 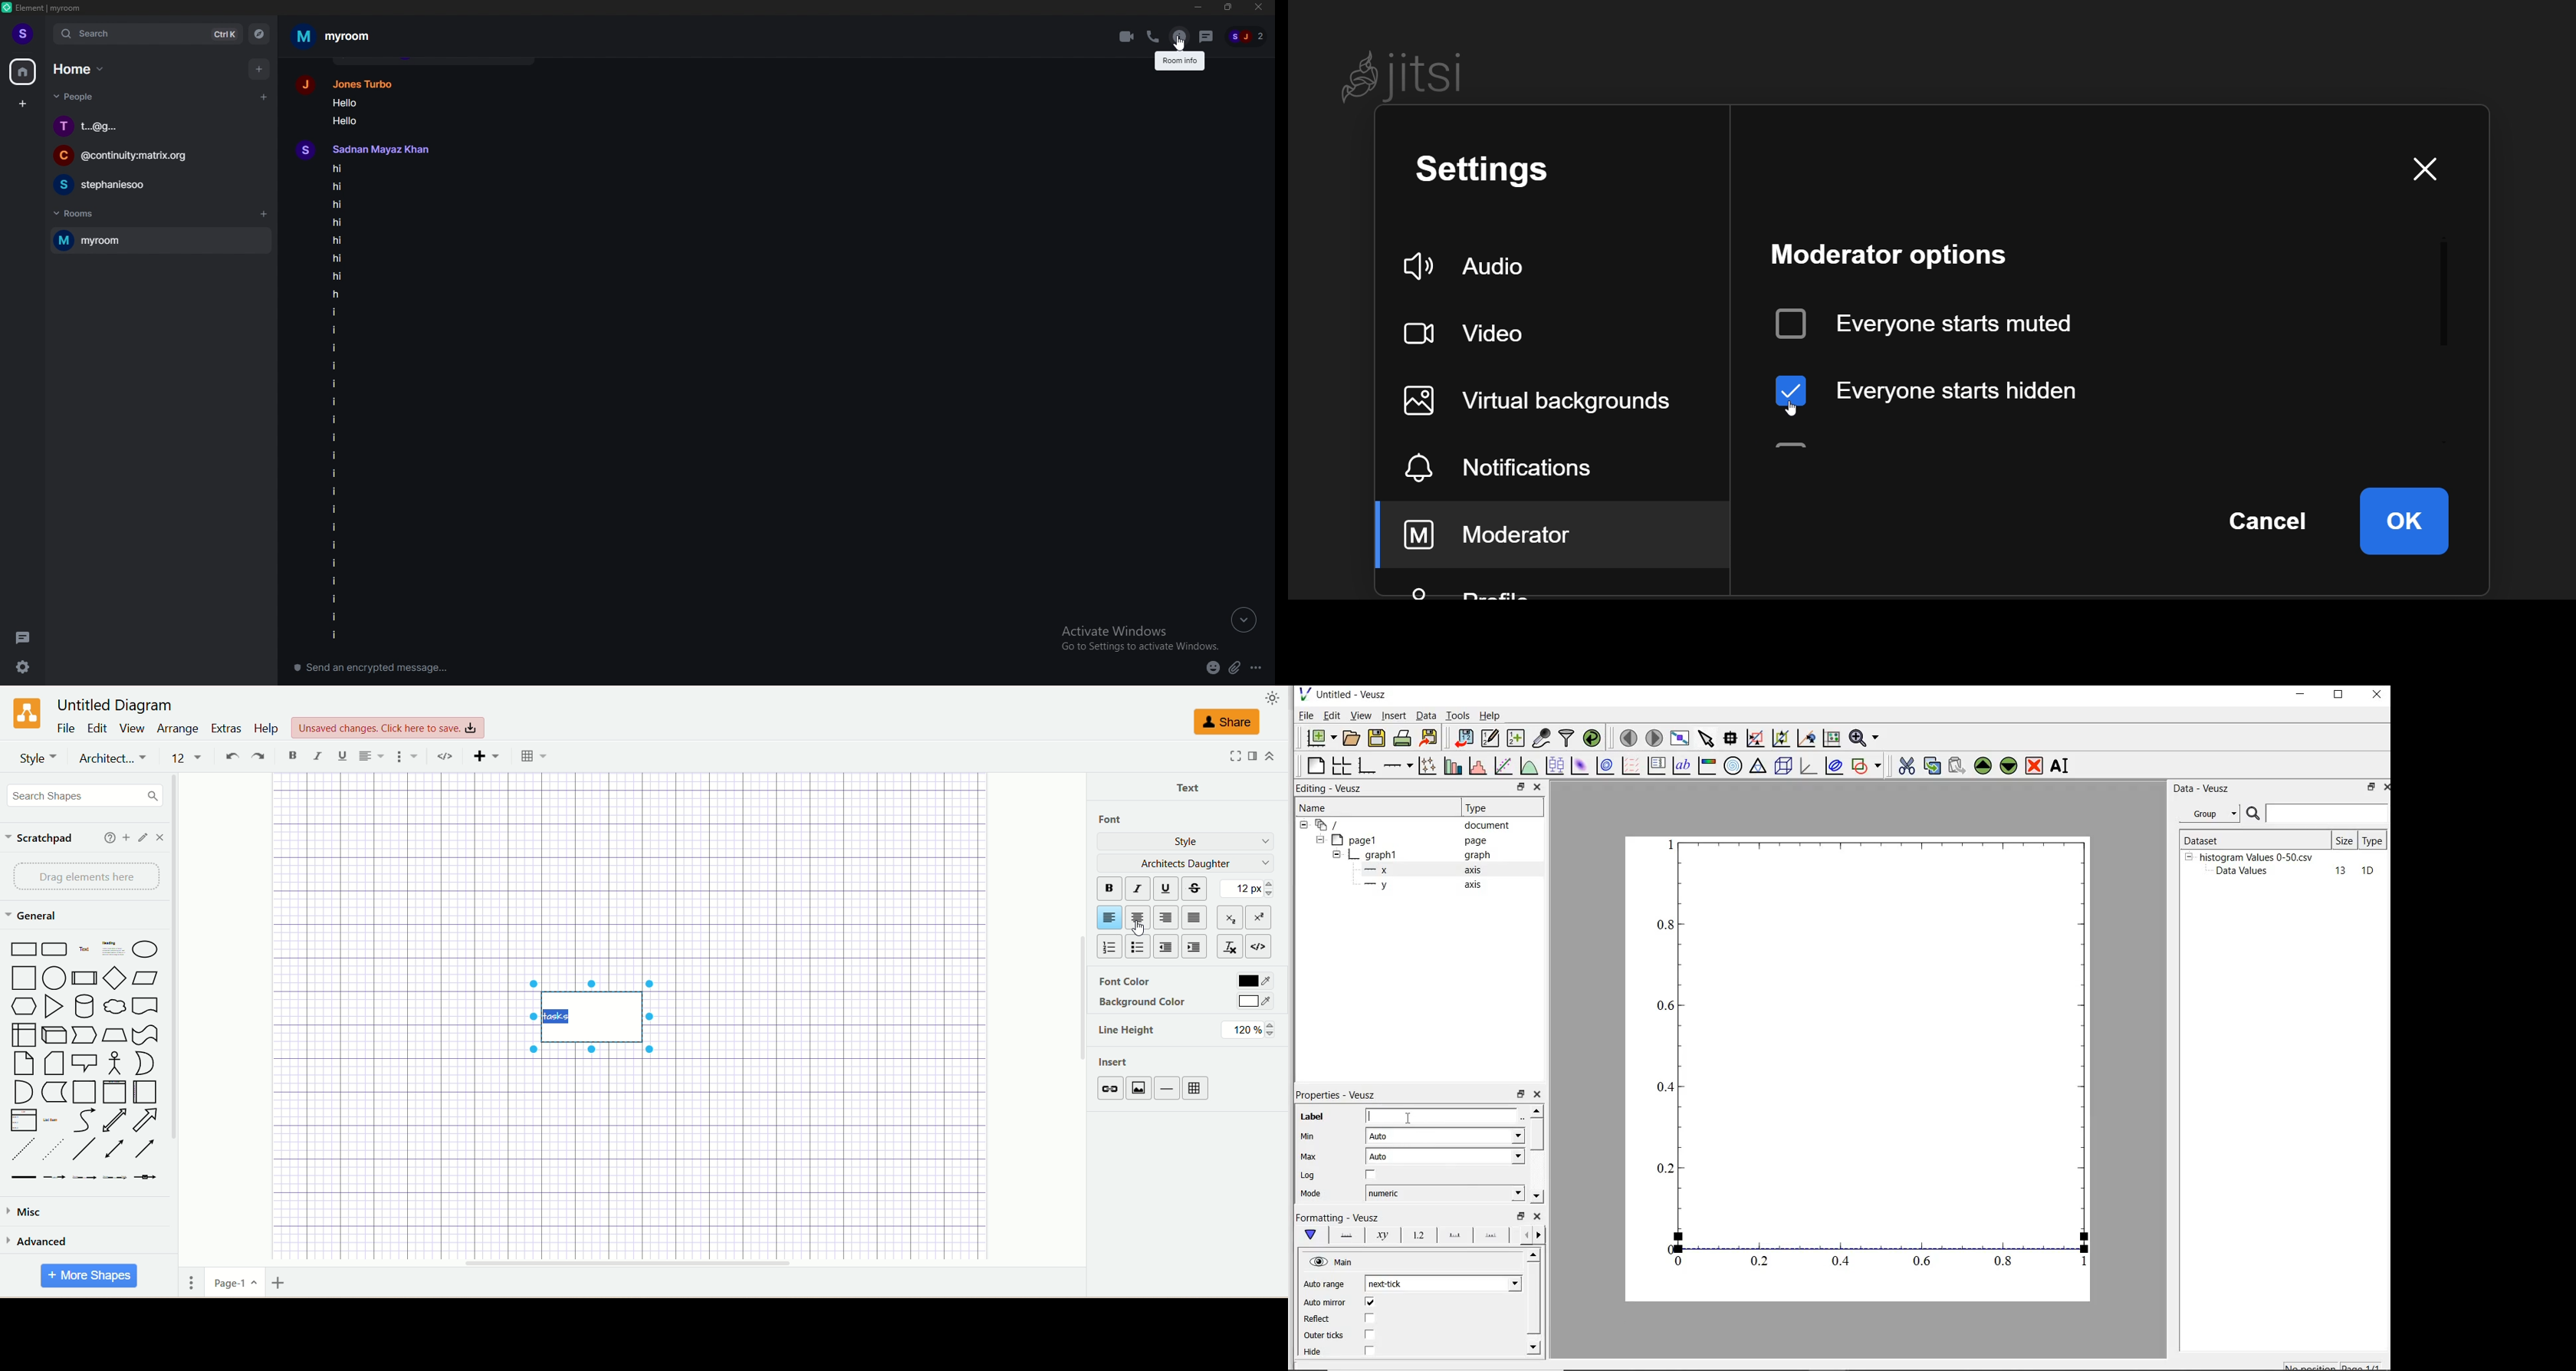 I want to click on Type, so click(x=1499, y=808).